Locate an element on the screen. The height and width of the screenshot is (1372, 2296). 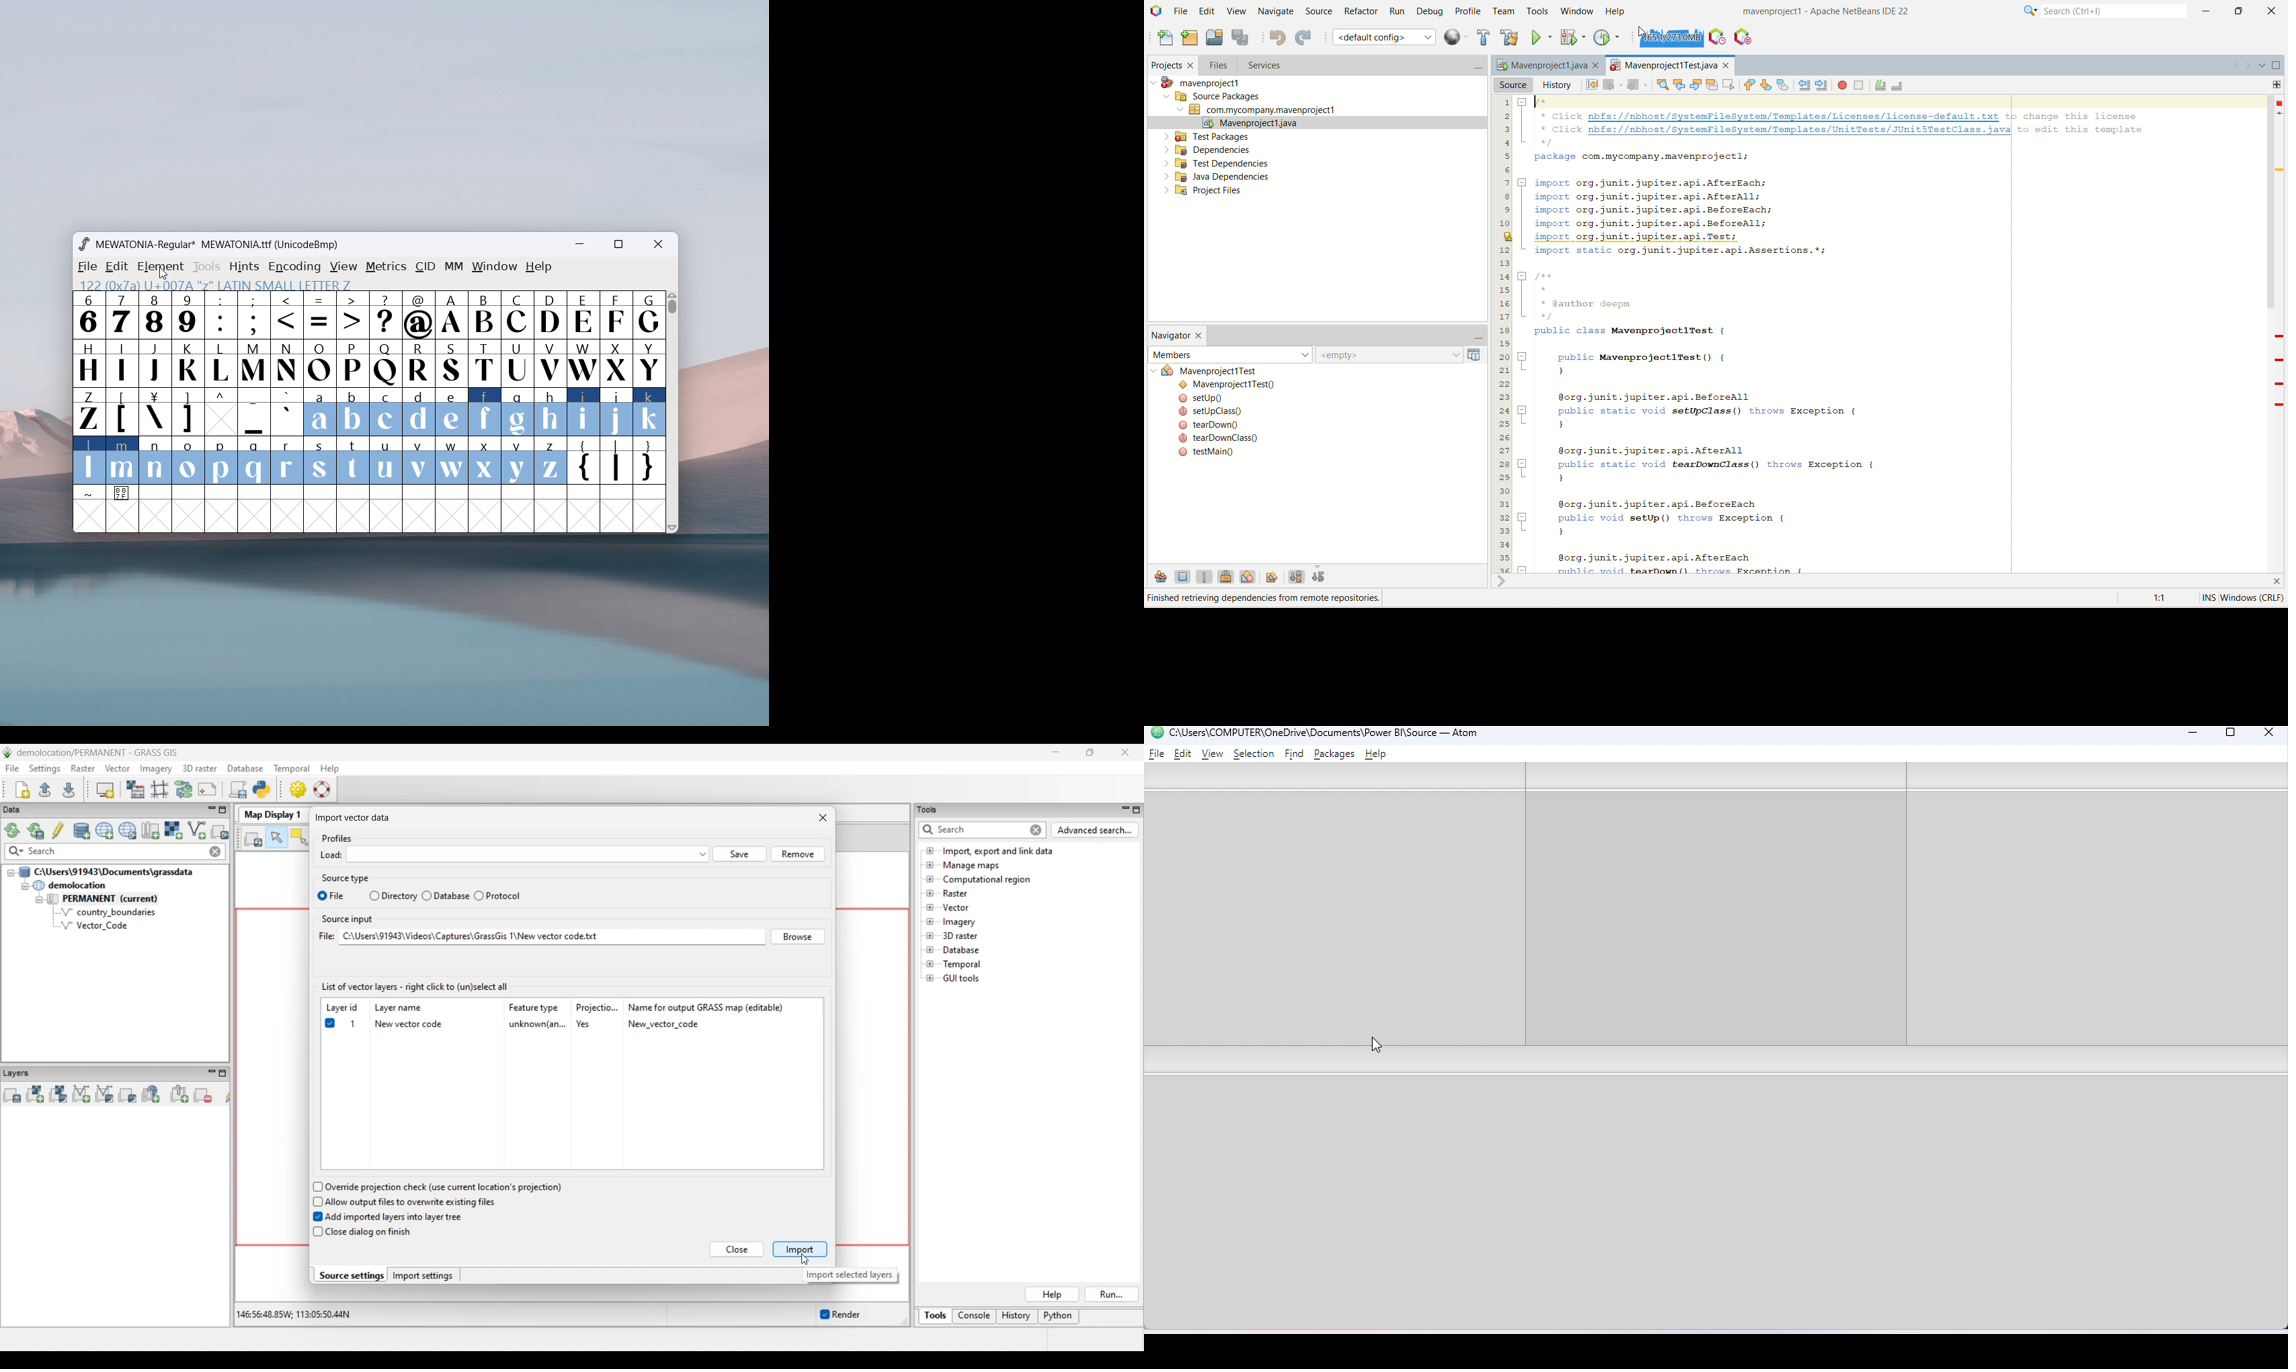
A is located at coordinates (452, 315).